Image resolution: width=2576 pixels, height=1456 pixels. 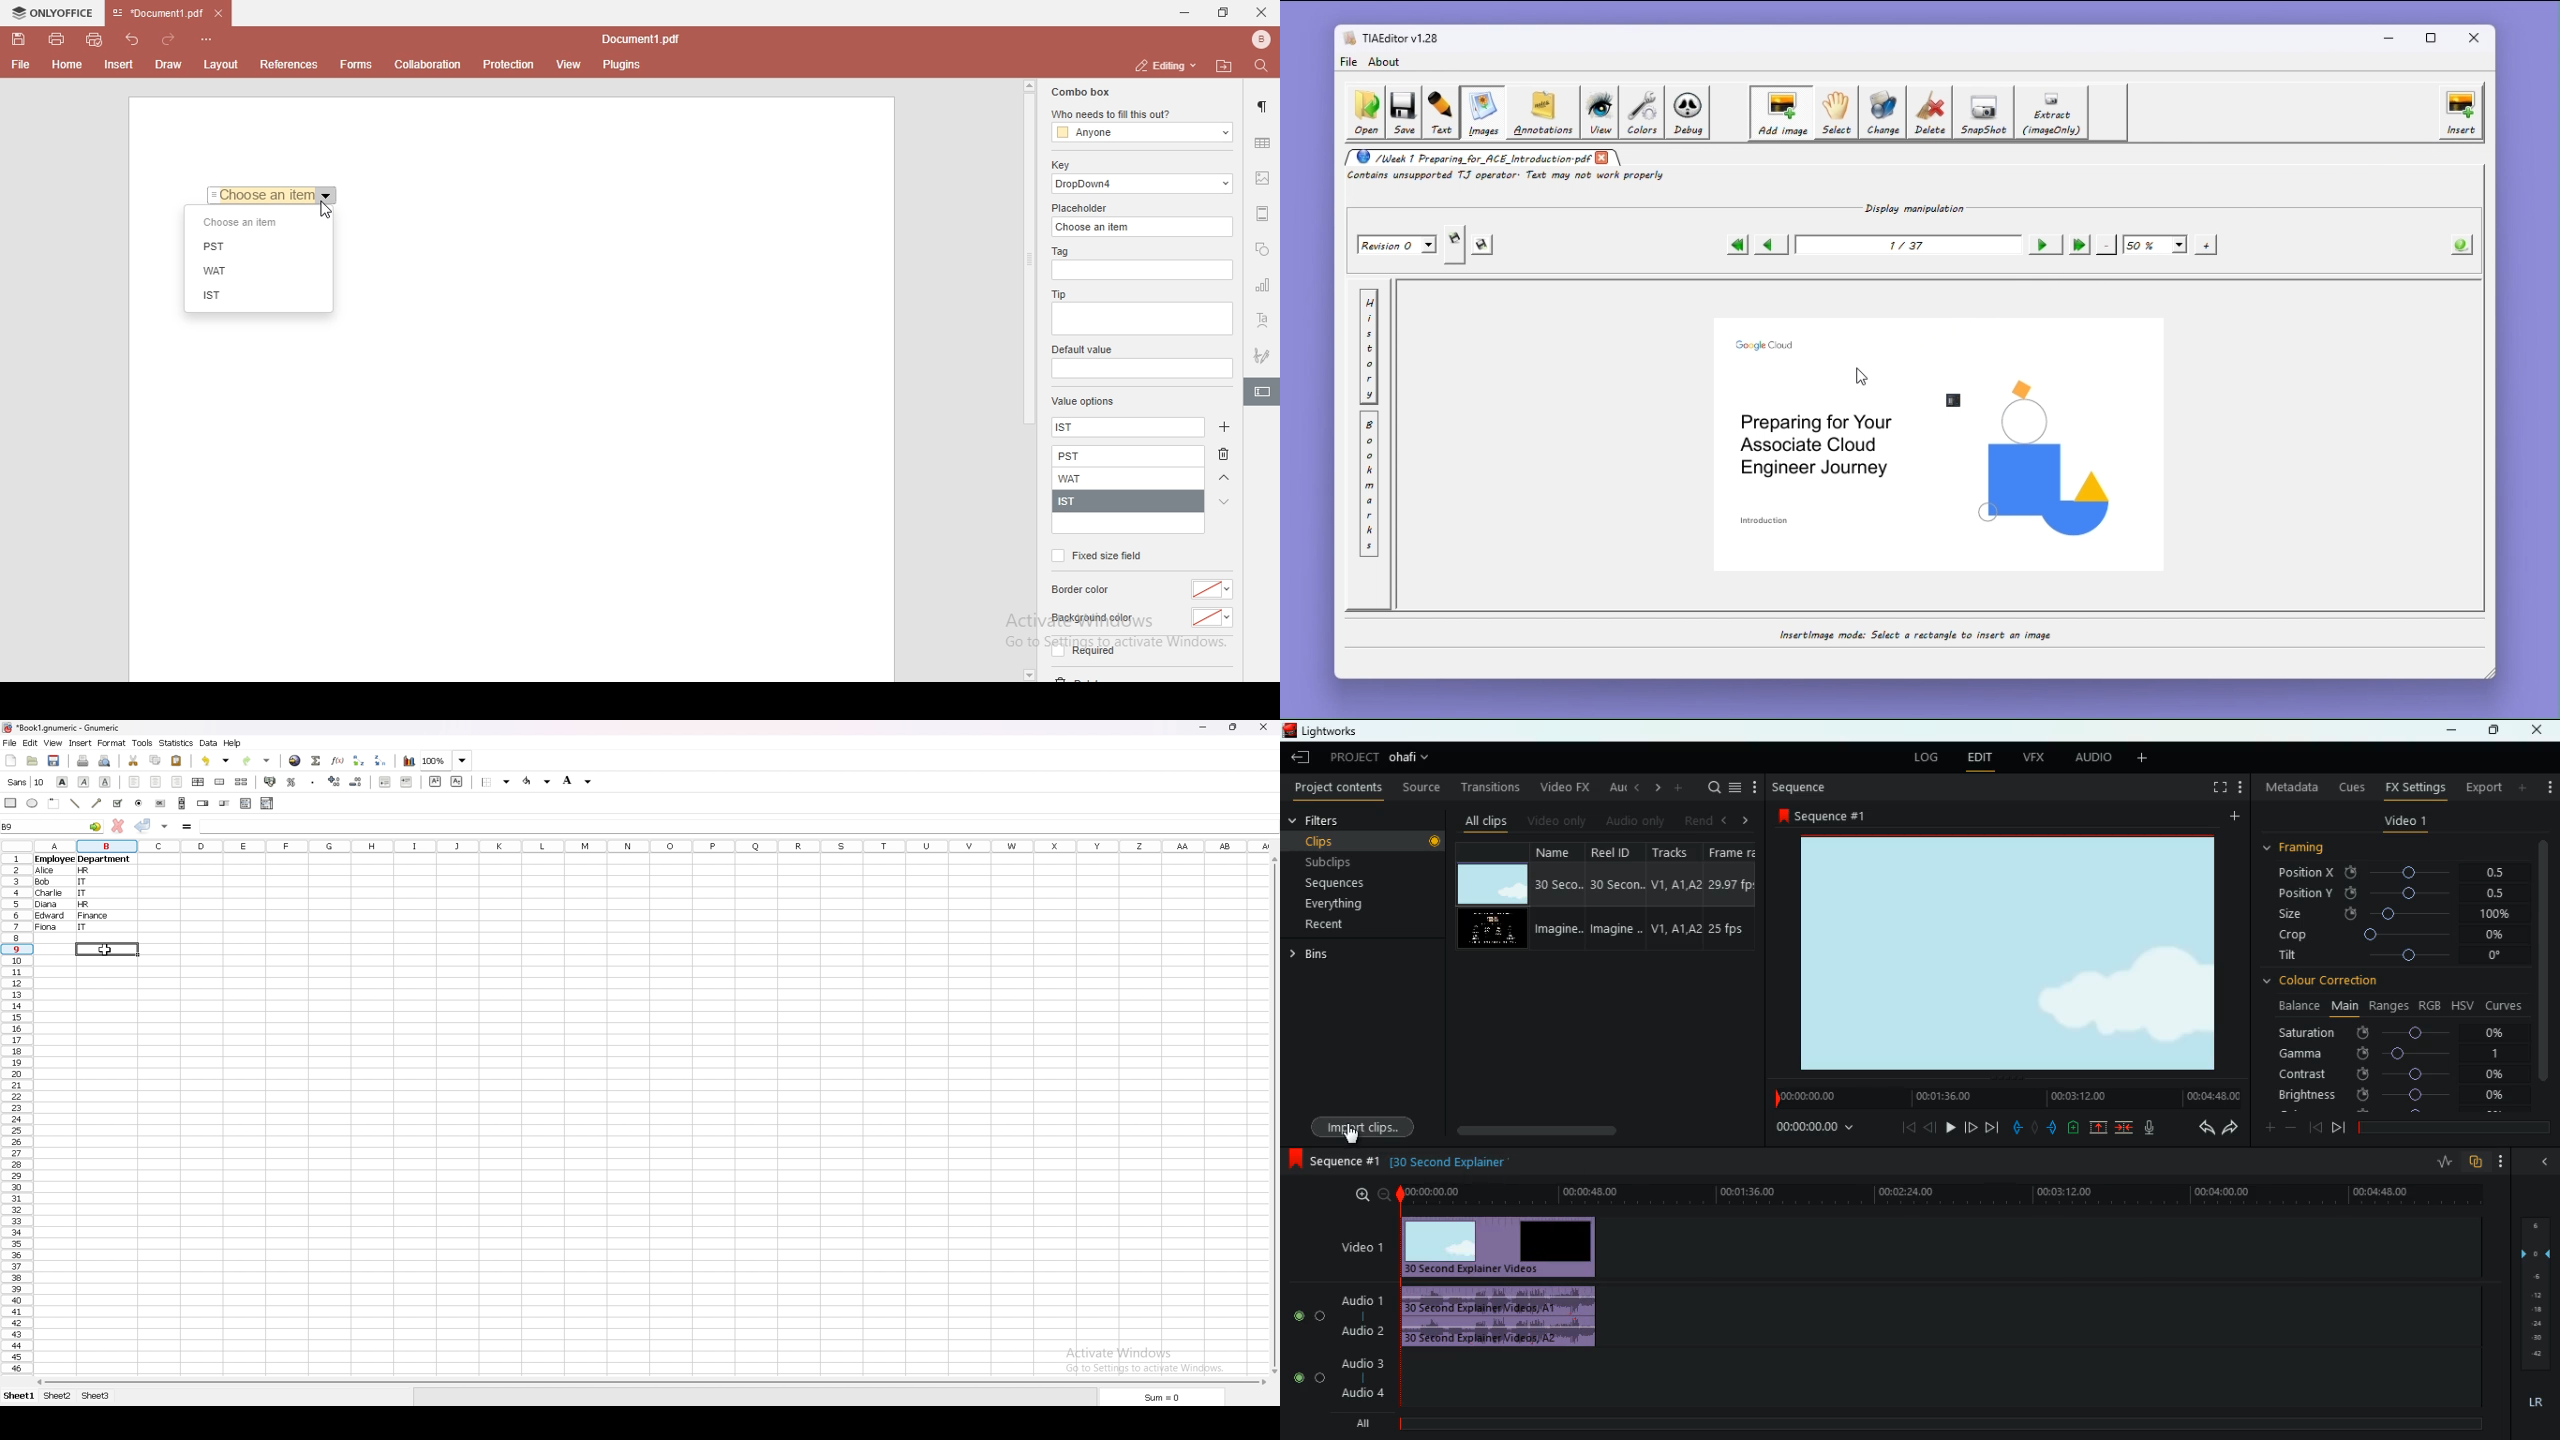 What do you see at coordinates (1082, 208) in the screenshot?
I see `placeholder` at bounding box center [1082, 208].